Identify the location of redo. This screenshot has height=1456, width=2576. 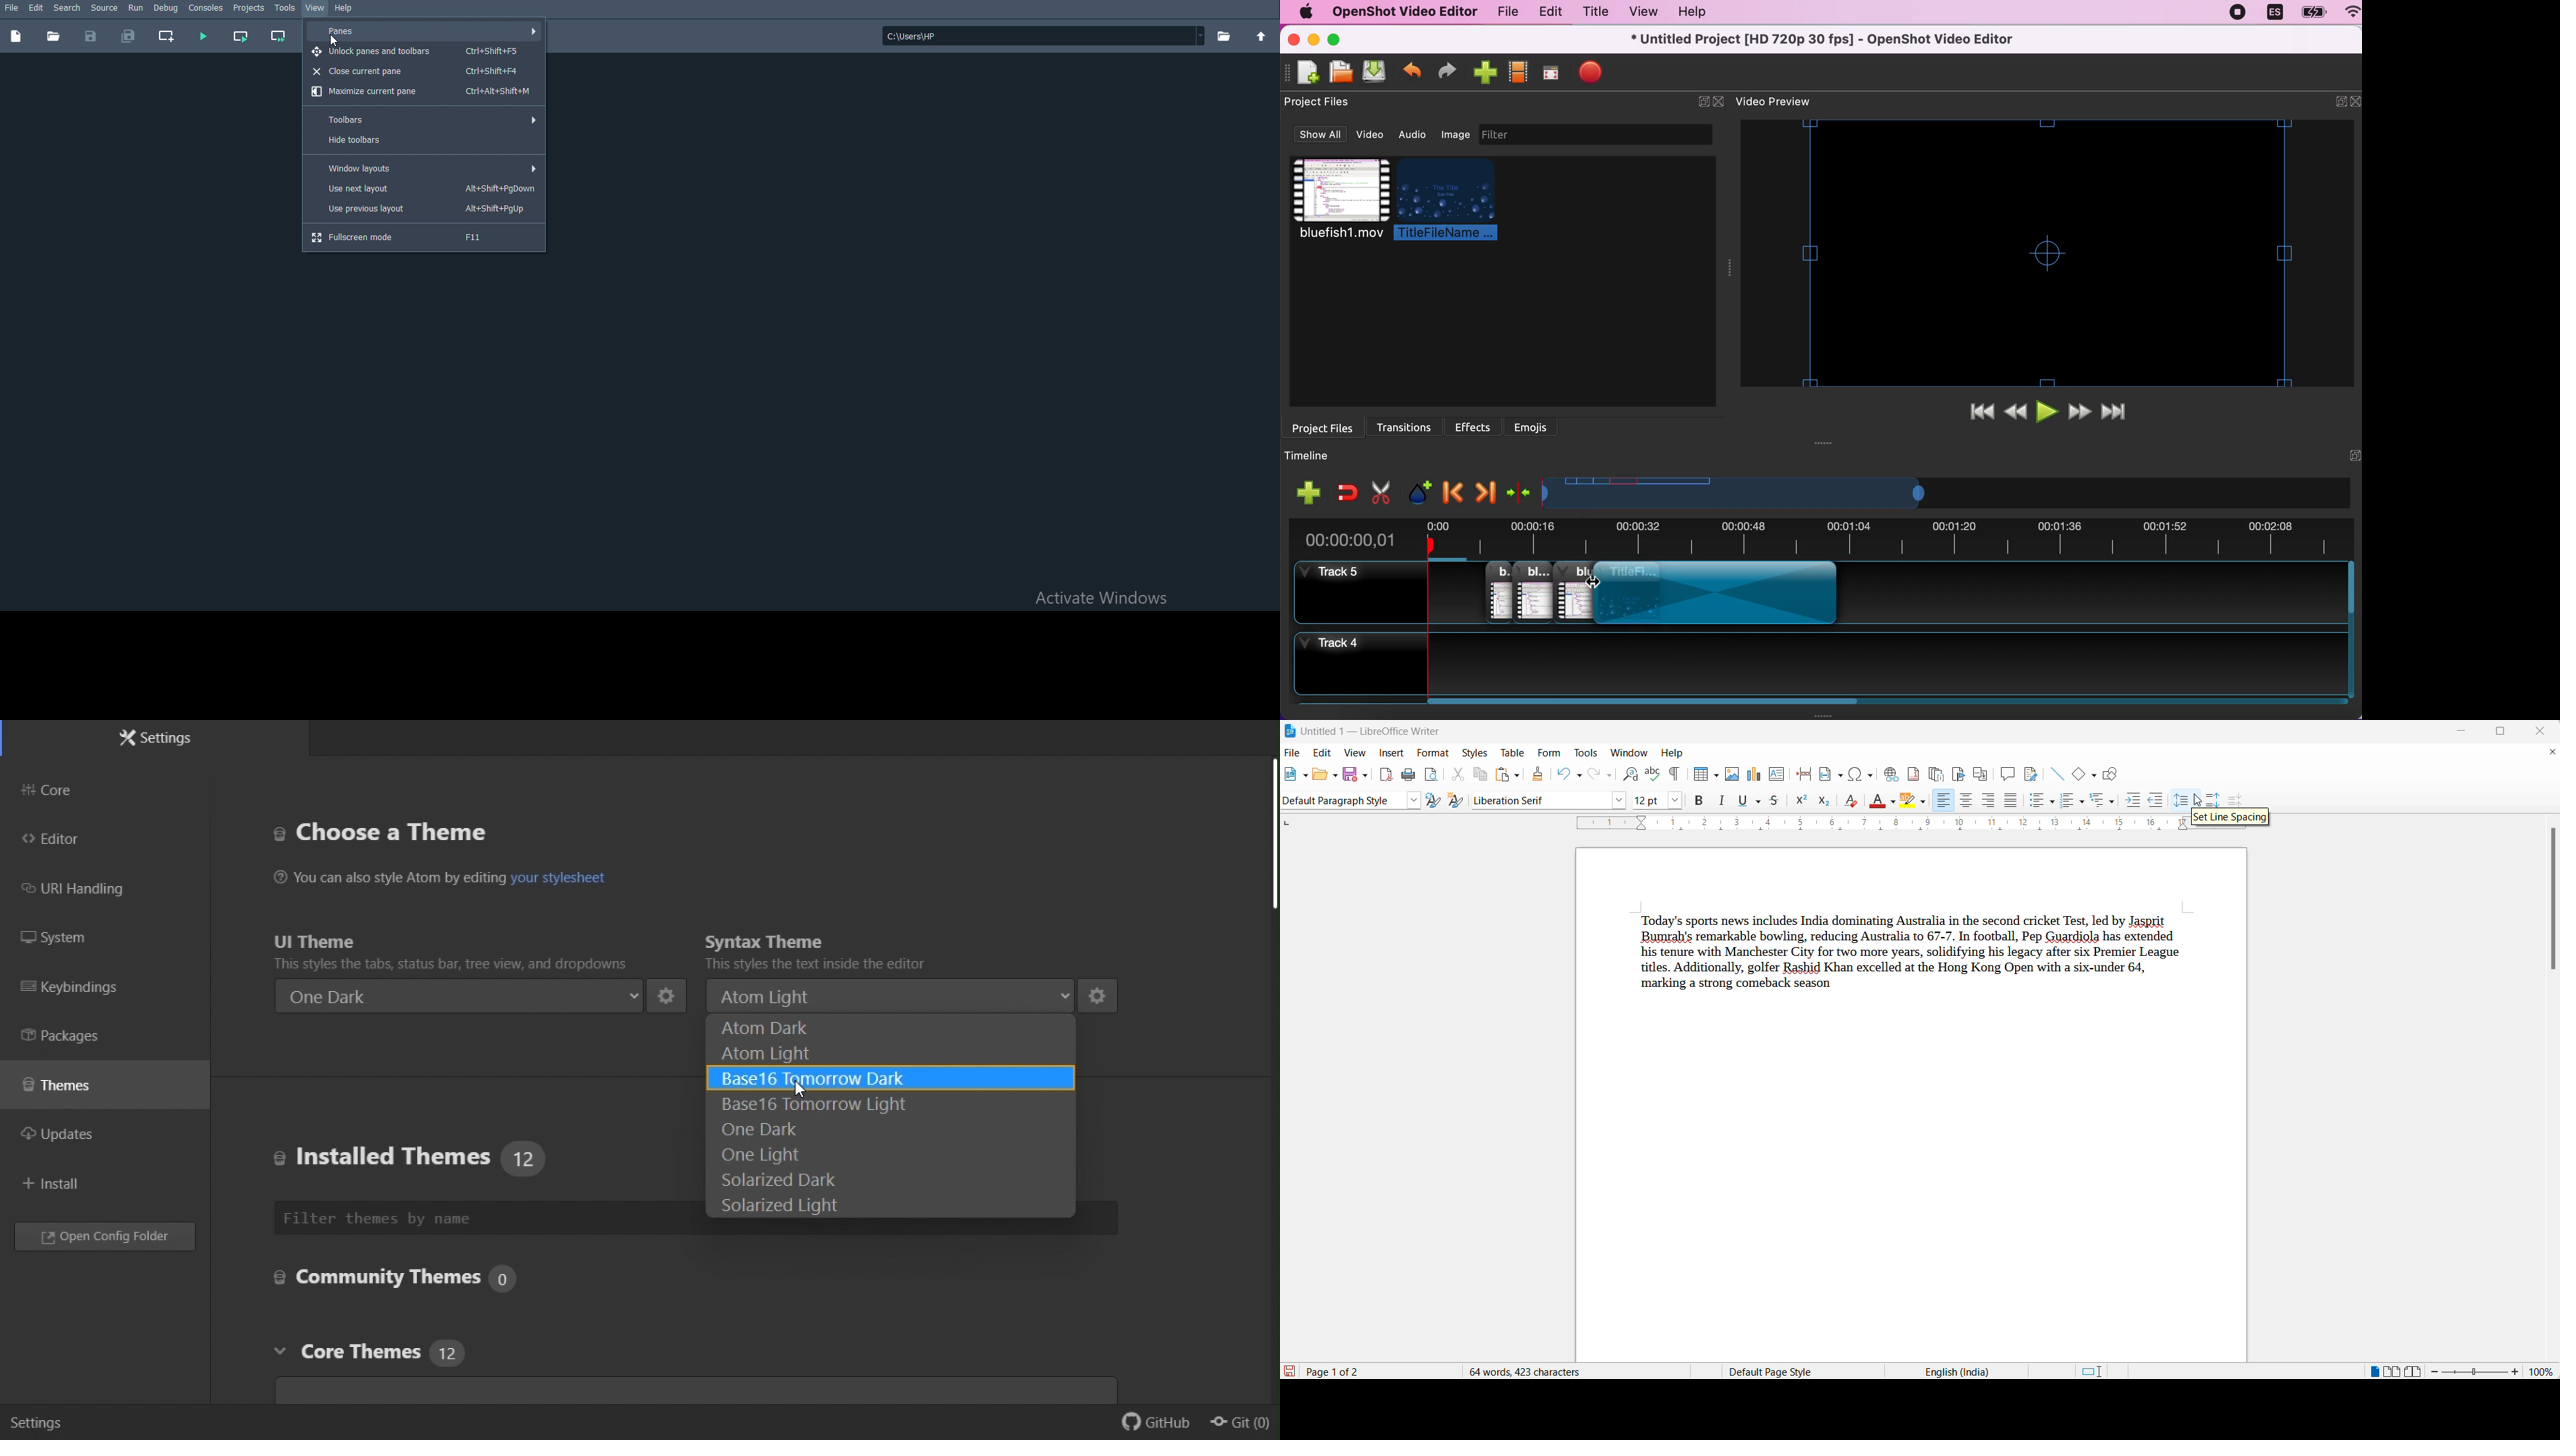
(1592, 775).